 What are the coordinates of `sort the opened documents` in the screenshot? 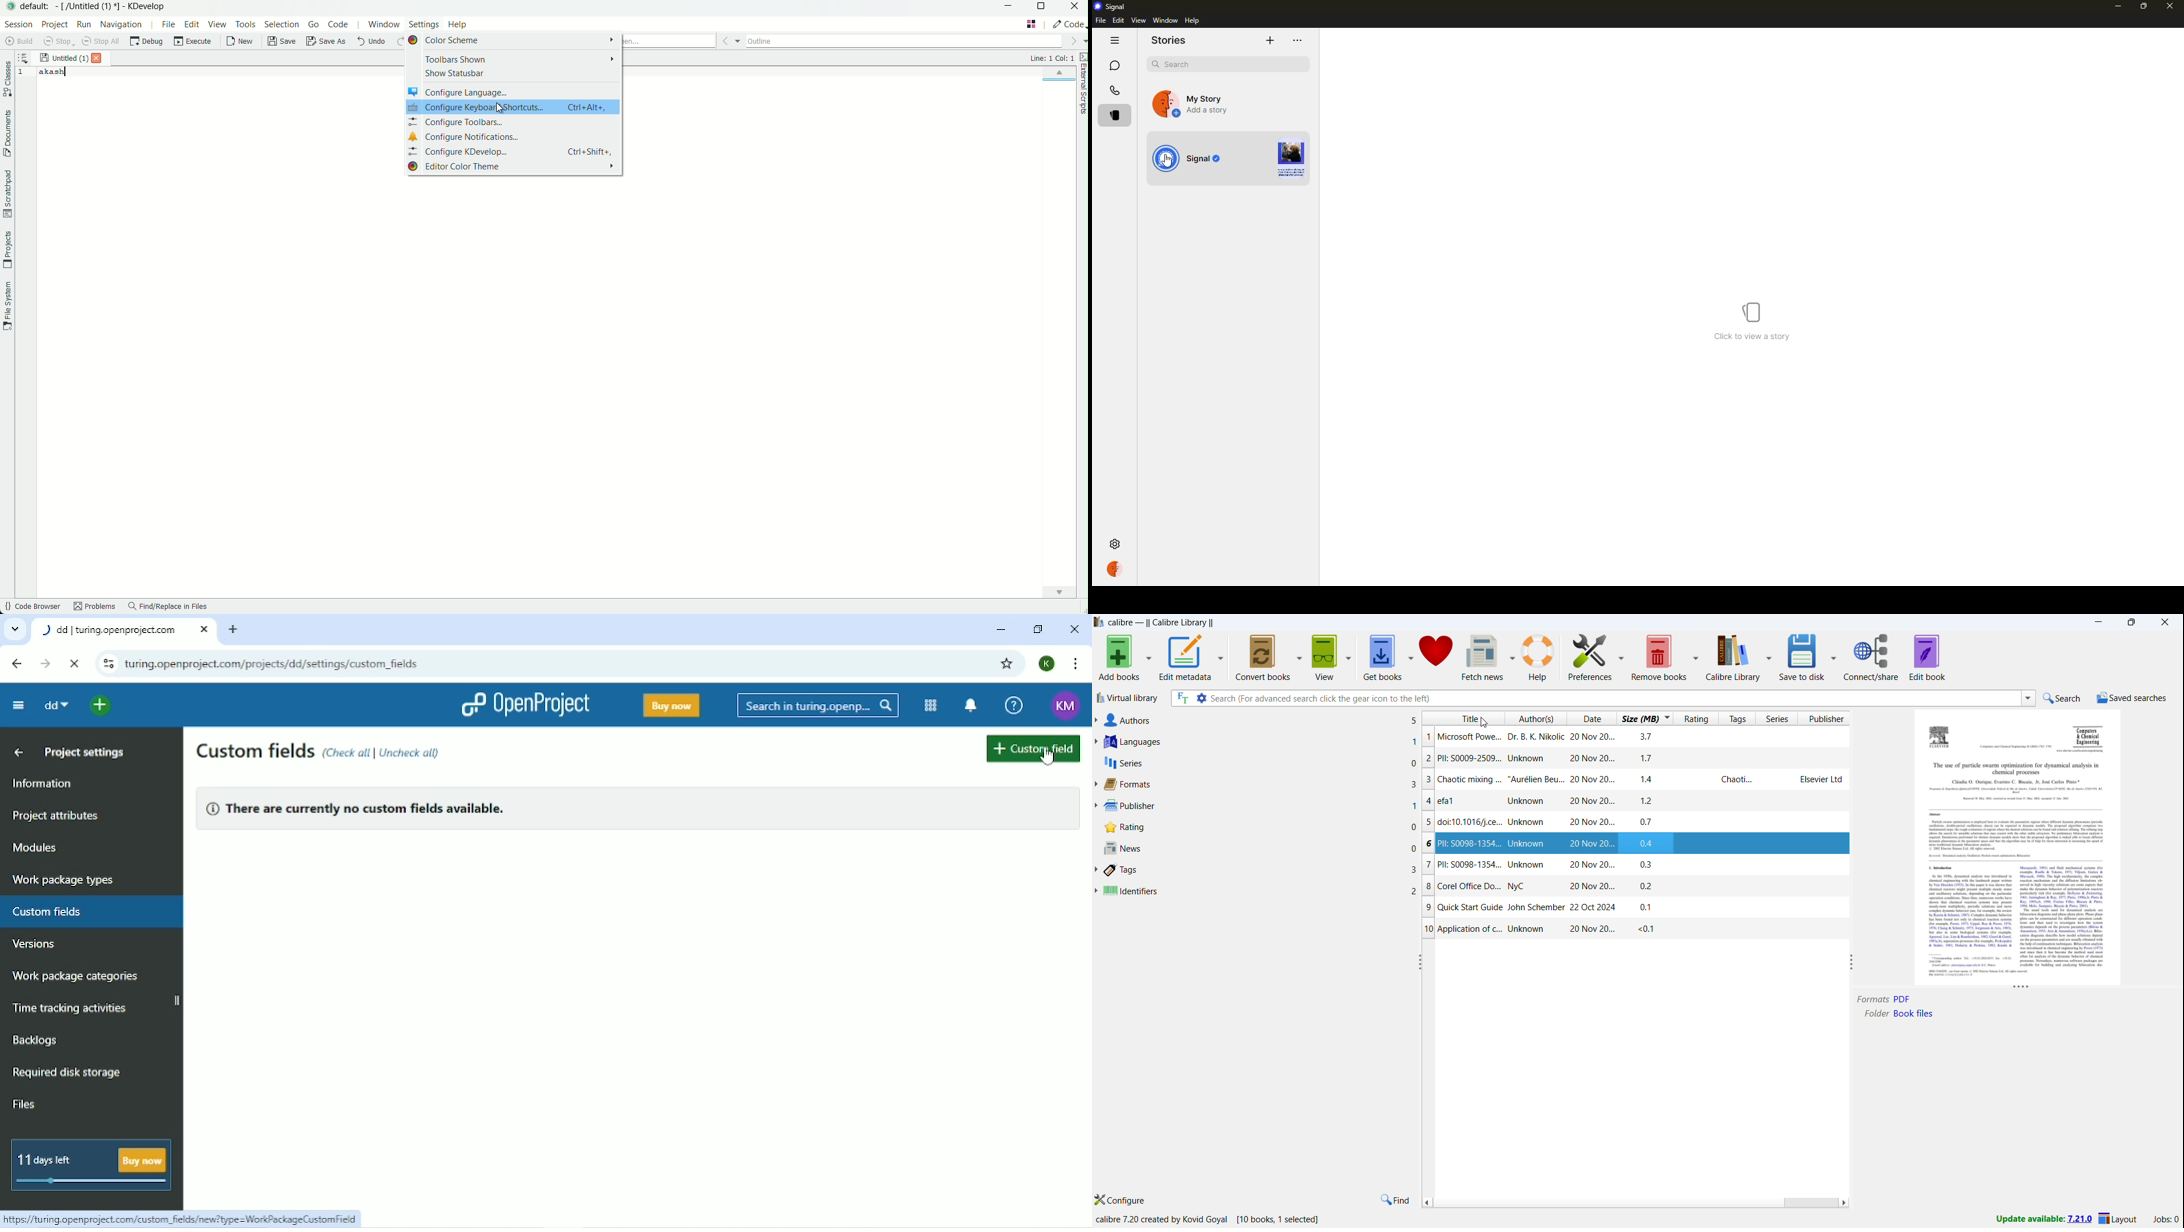 It's located at (23, 56).